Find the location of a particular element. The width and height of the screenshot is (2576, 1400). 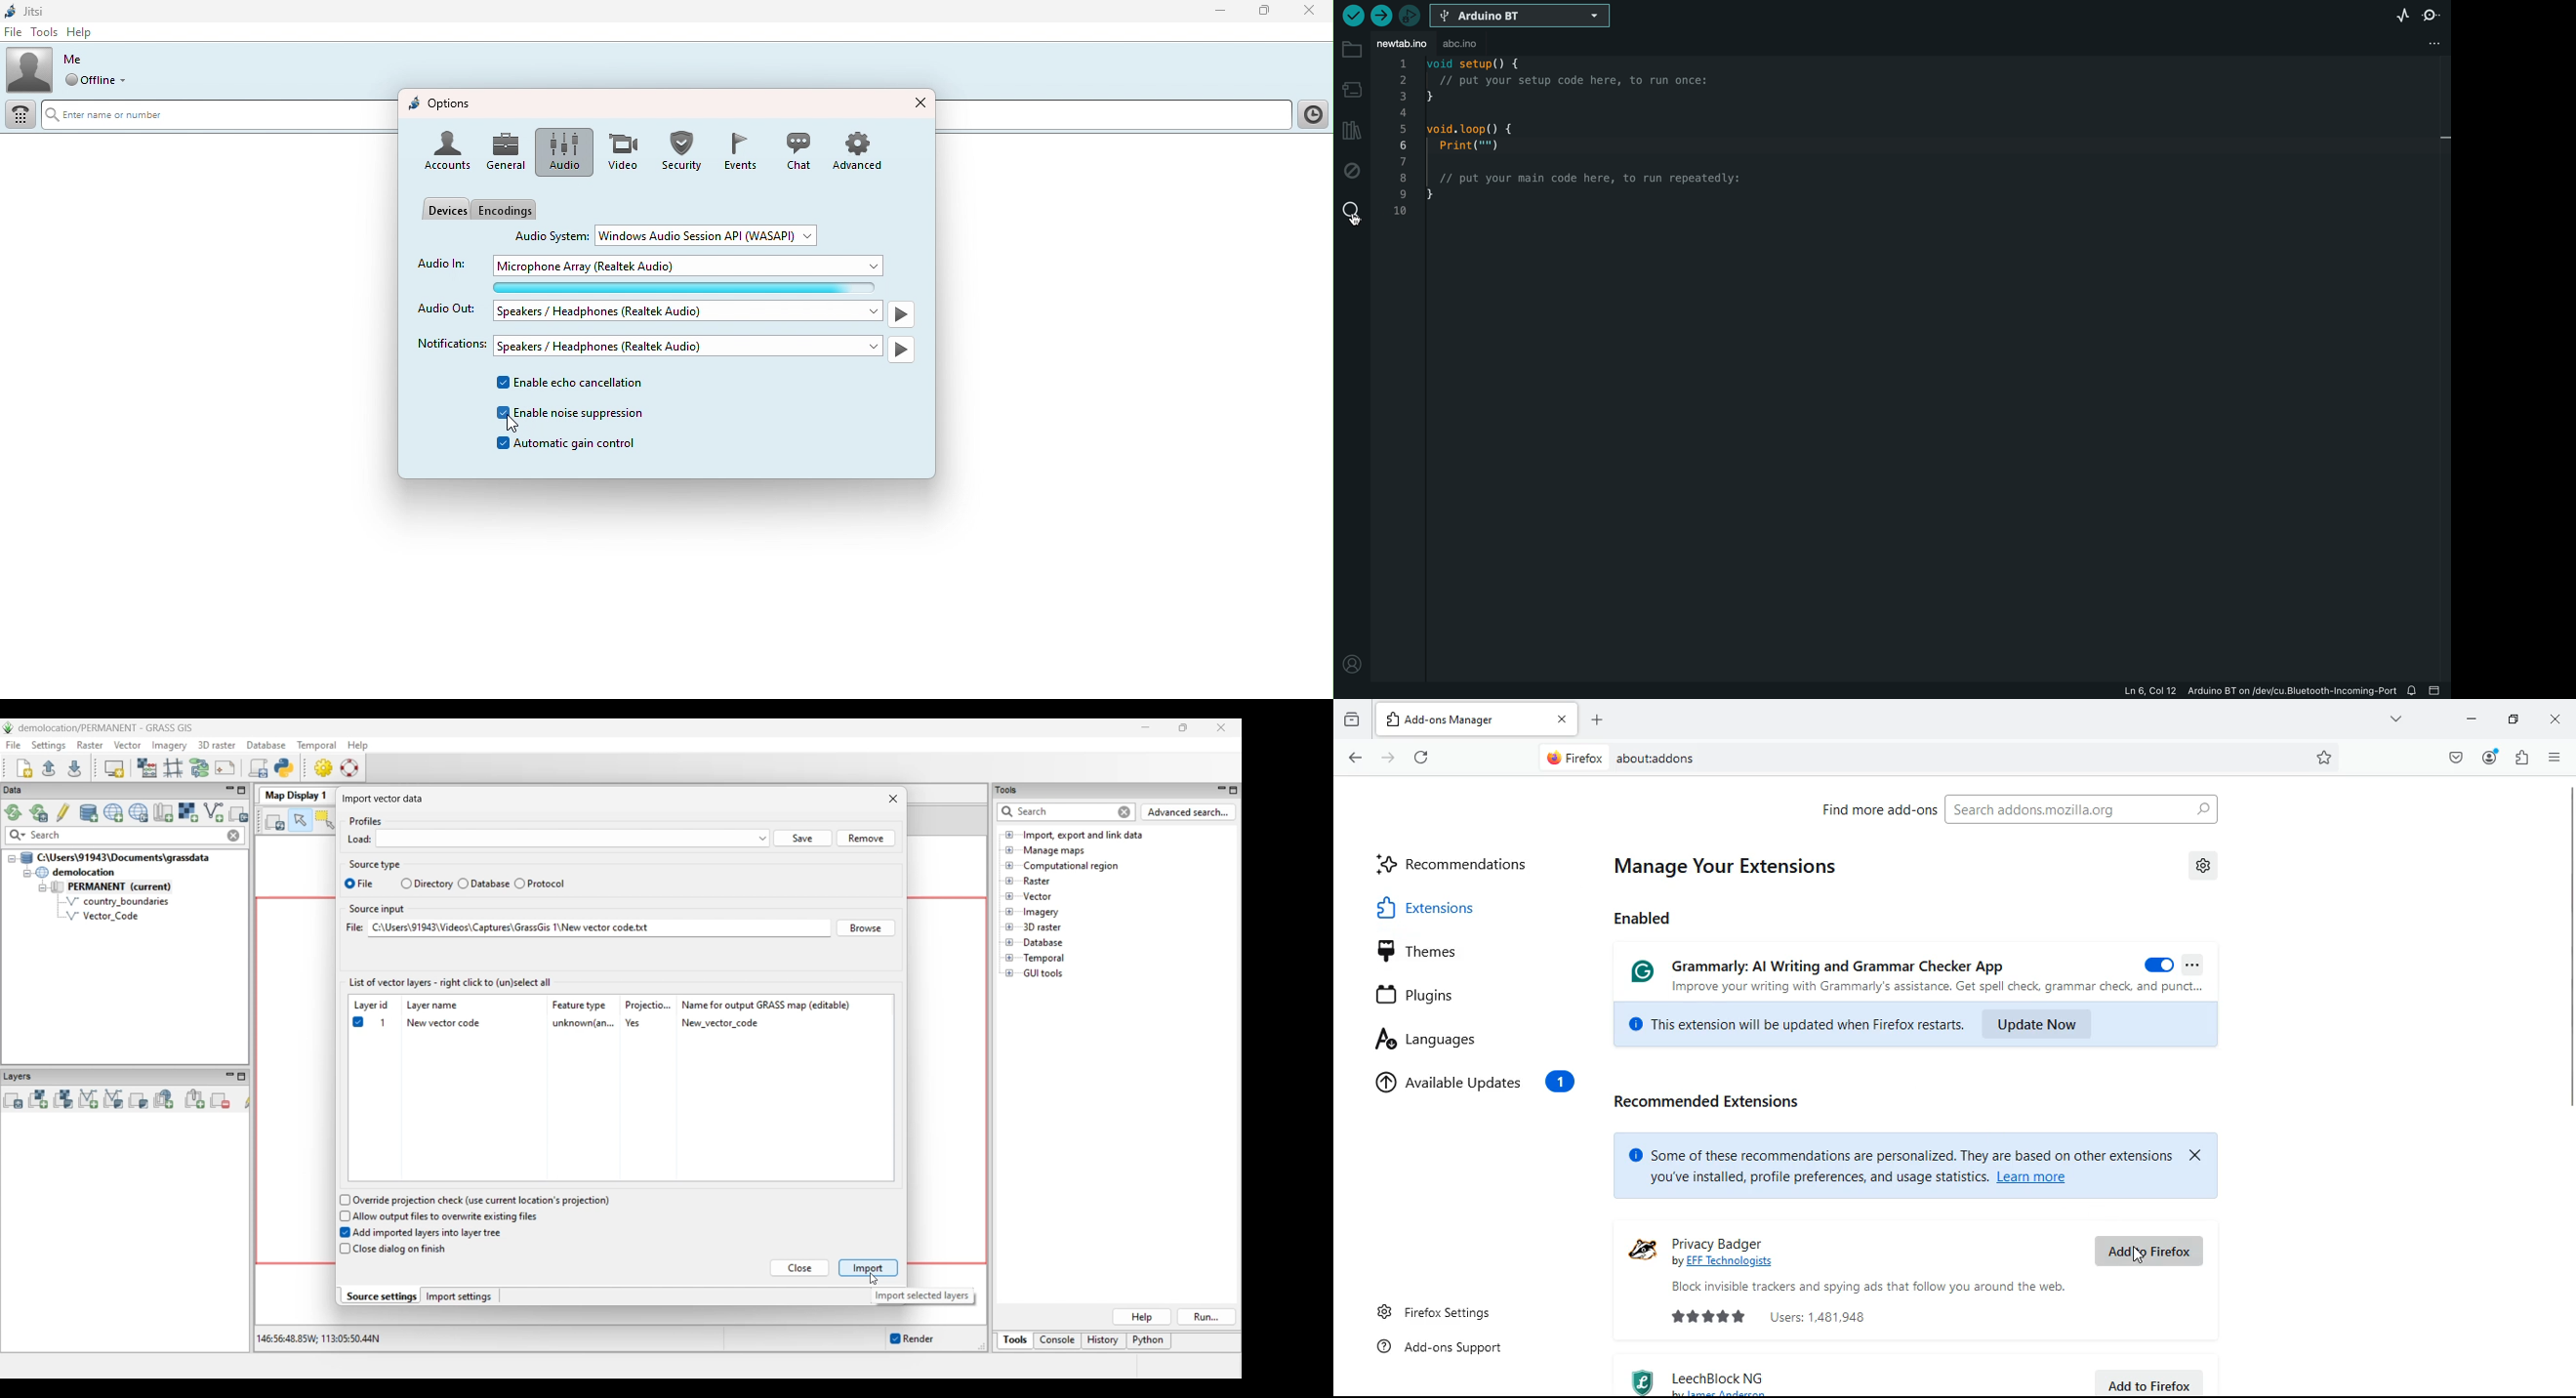

Close is located at coordinates (1308, 12).